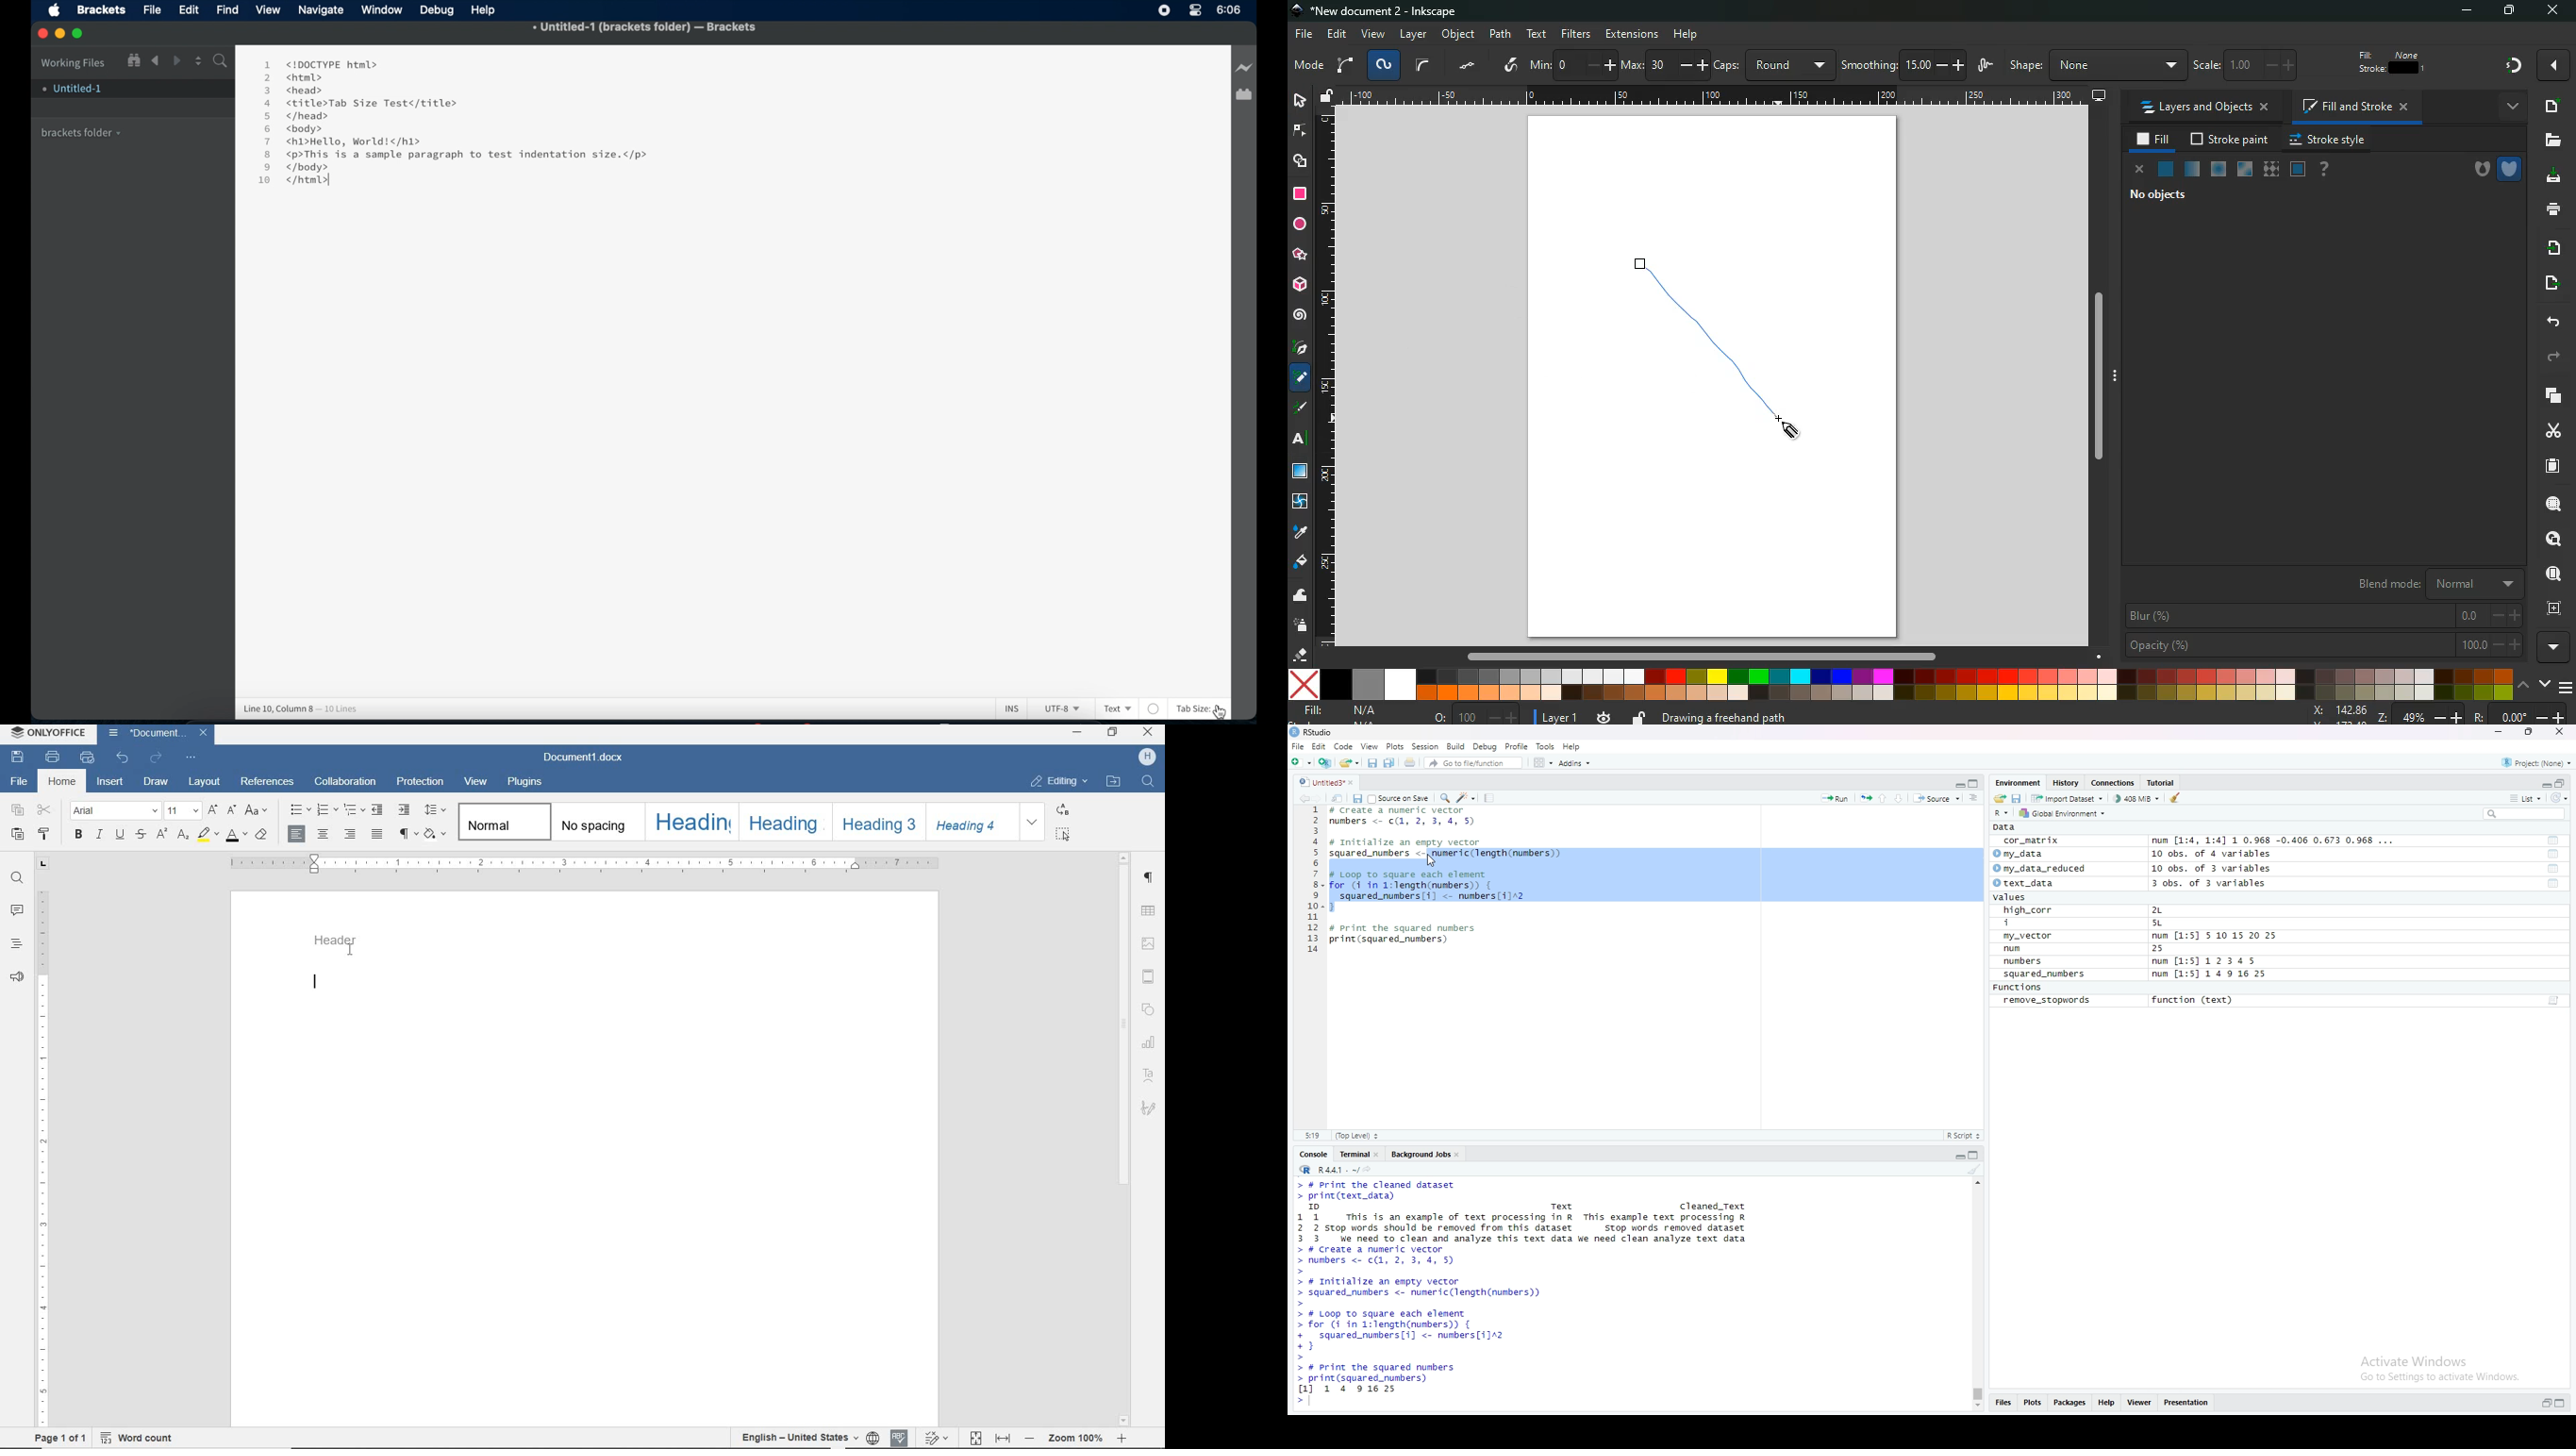 Image resolution: width=2576 pixels, height=1456 pixels. I want to click on Open an existing file, so click(1349, 761).